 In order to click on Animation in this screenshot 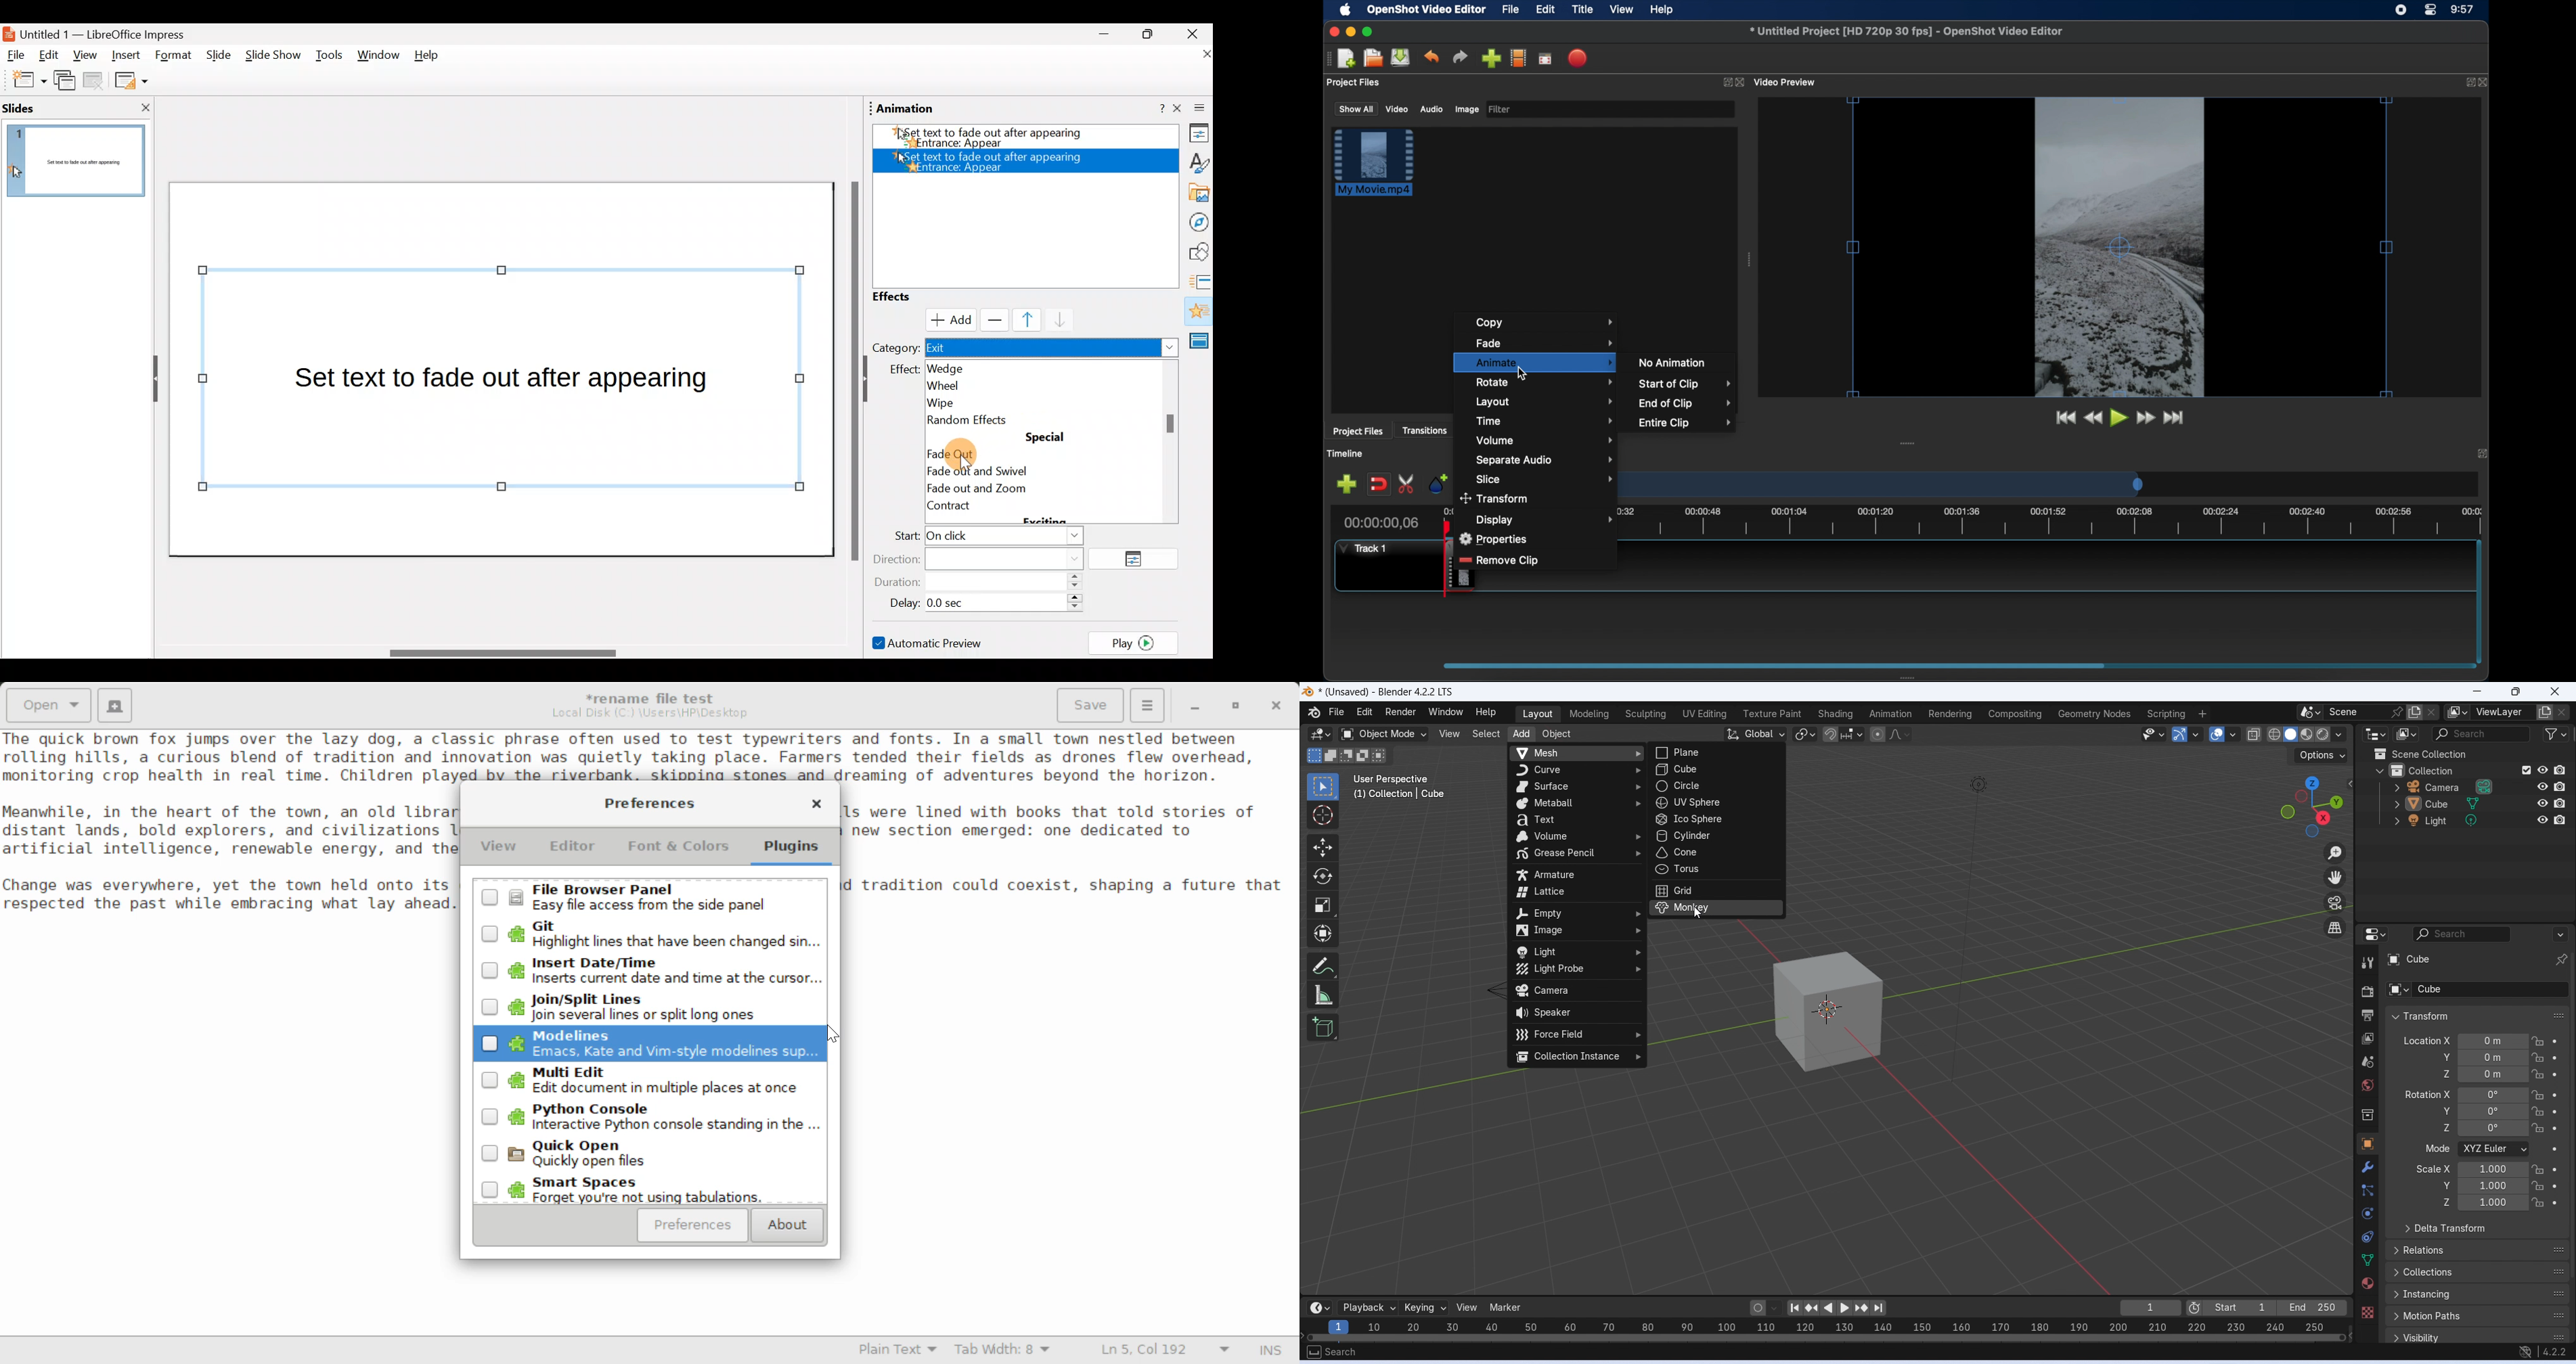, I will do `click(906, 109)`.